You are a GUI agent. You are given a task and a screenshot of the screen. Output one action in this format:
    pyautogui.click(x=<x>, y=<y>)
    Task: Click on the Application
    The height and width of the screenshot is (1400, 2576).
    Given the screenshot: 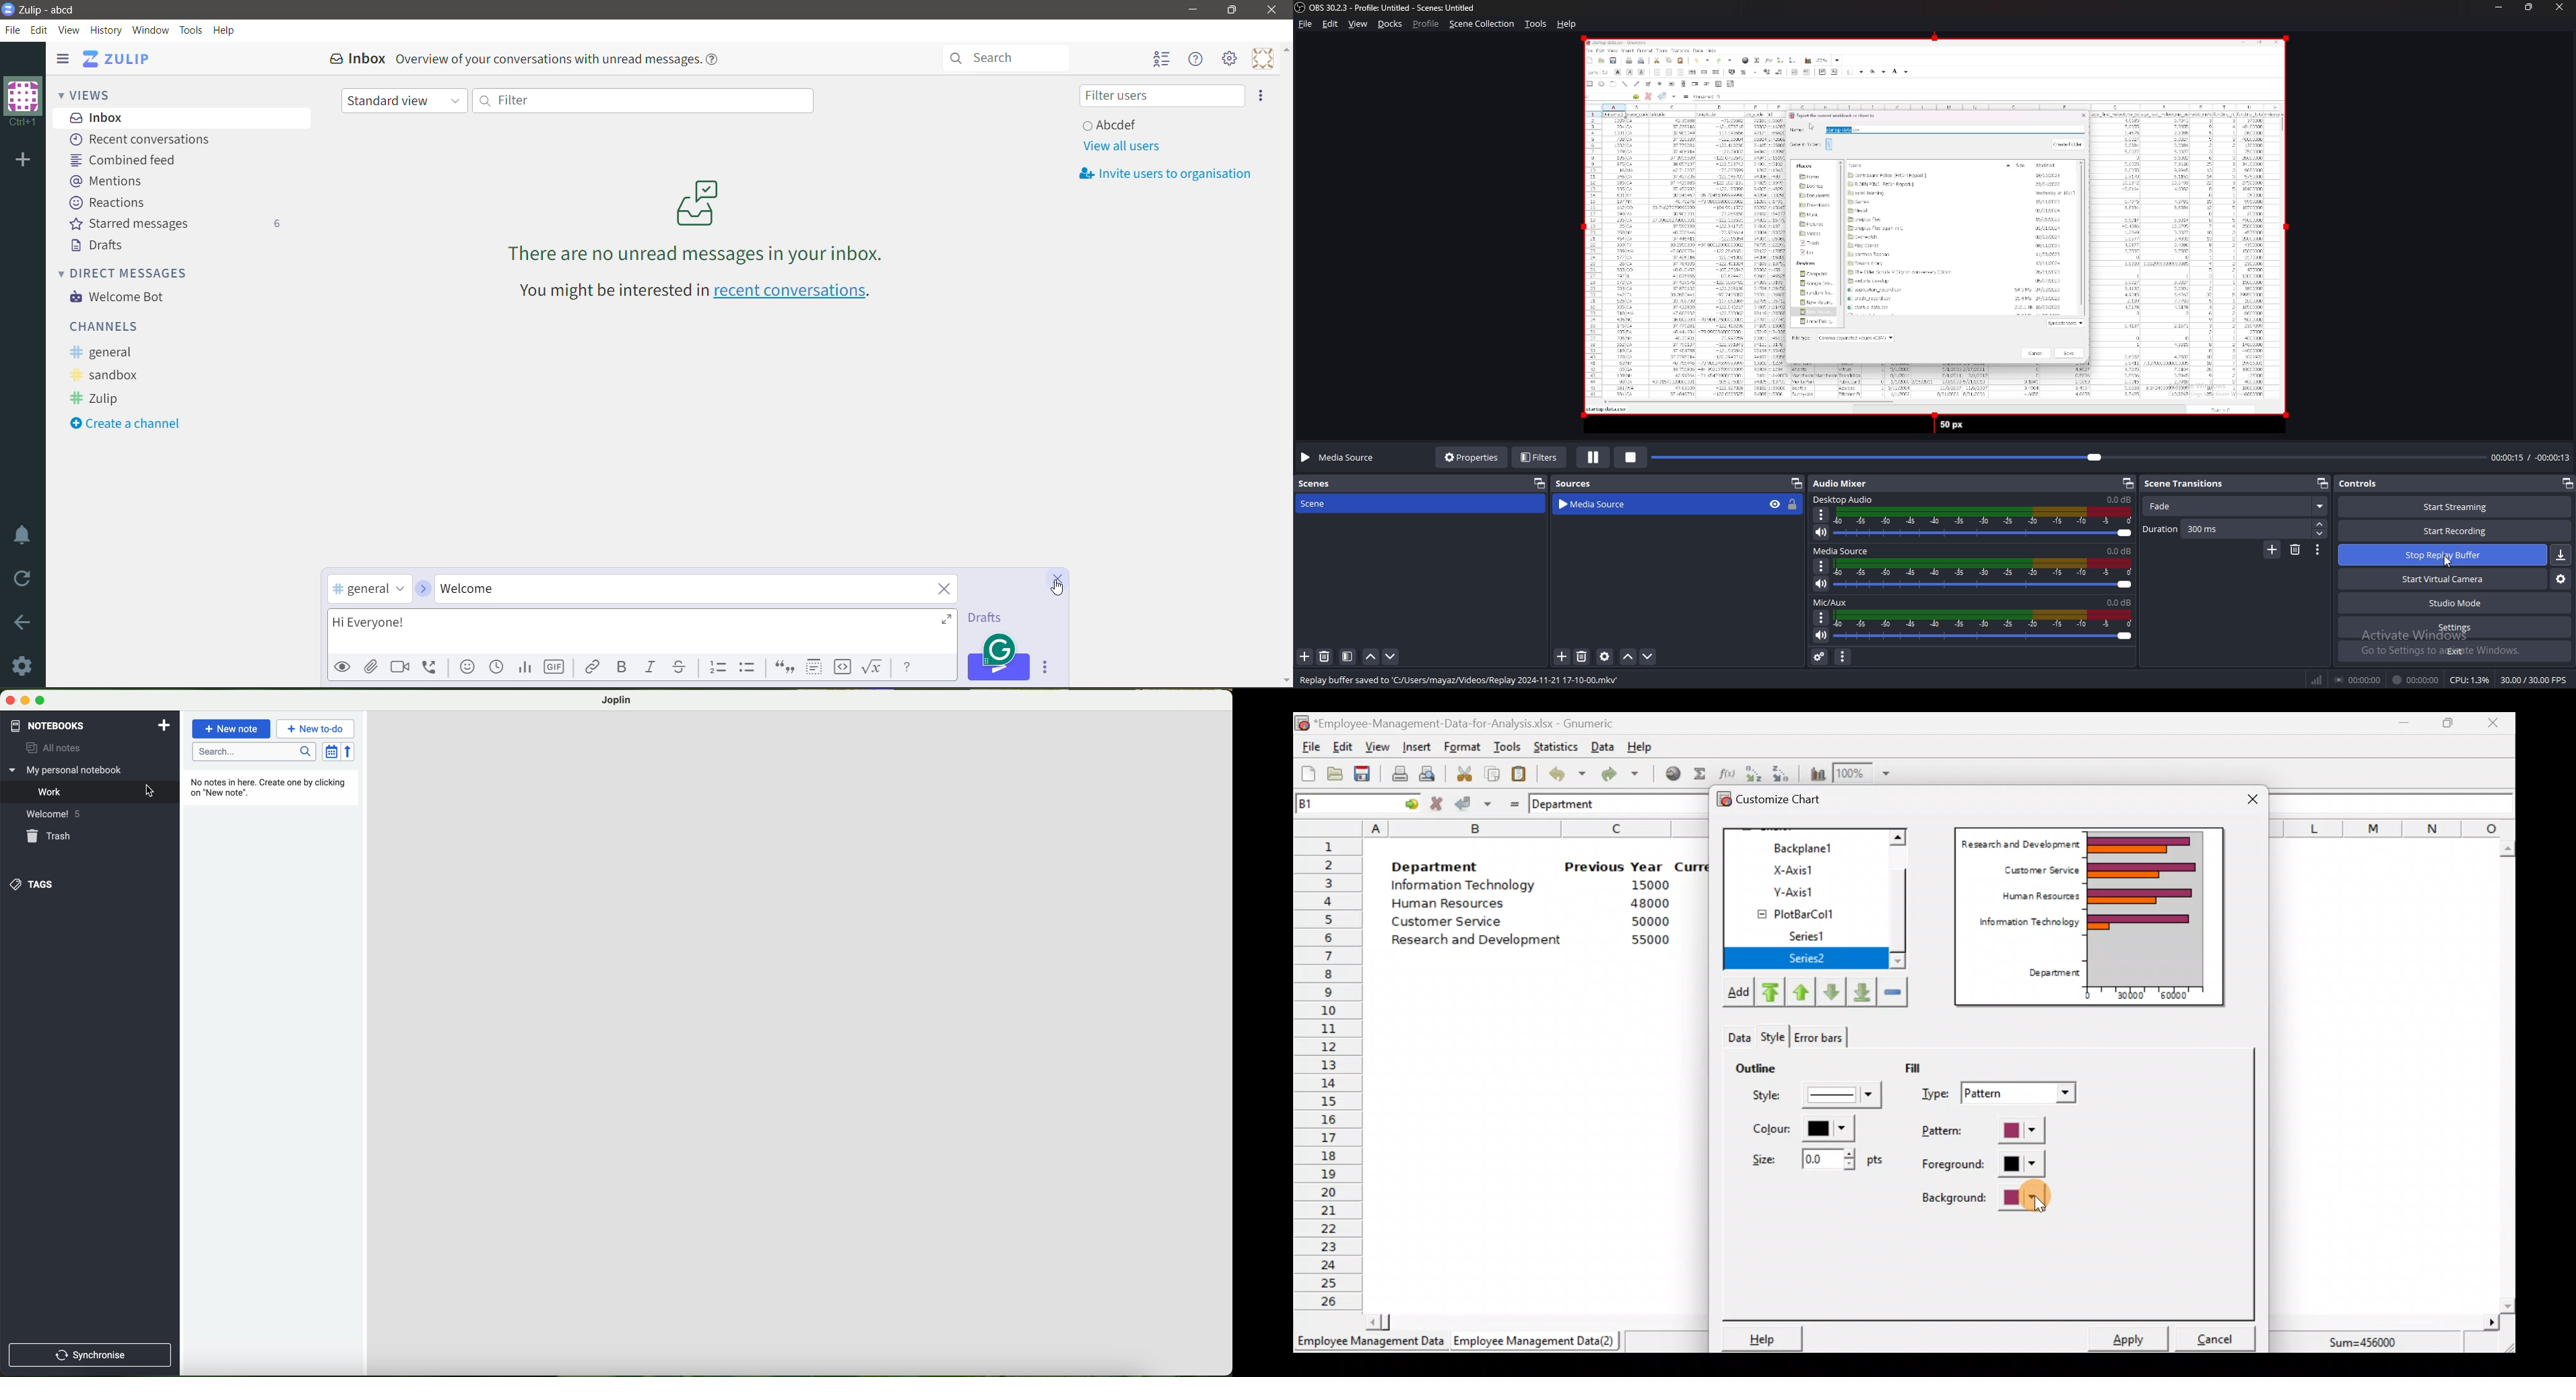 What is the action you would take?
    pyautogui.click(x=121, y=59)
    